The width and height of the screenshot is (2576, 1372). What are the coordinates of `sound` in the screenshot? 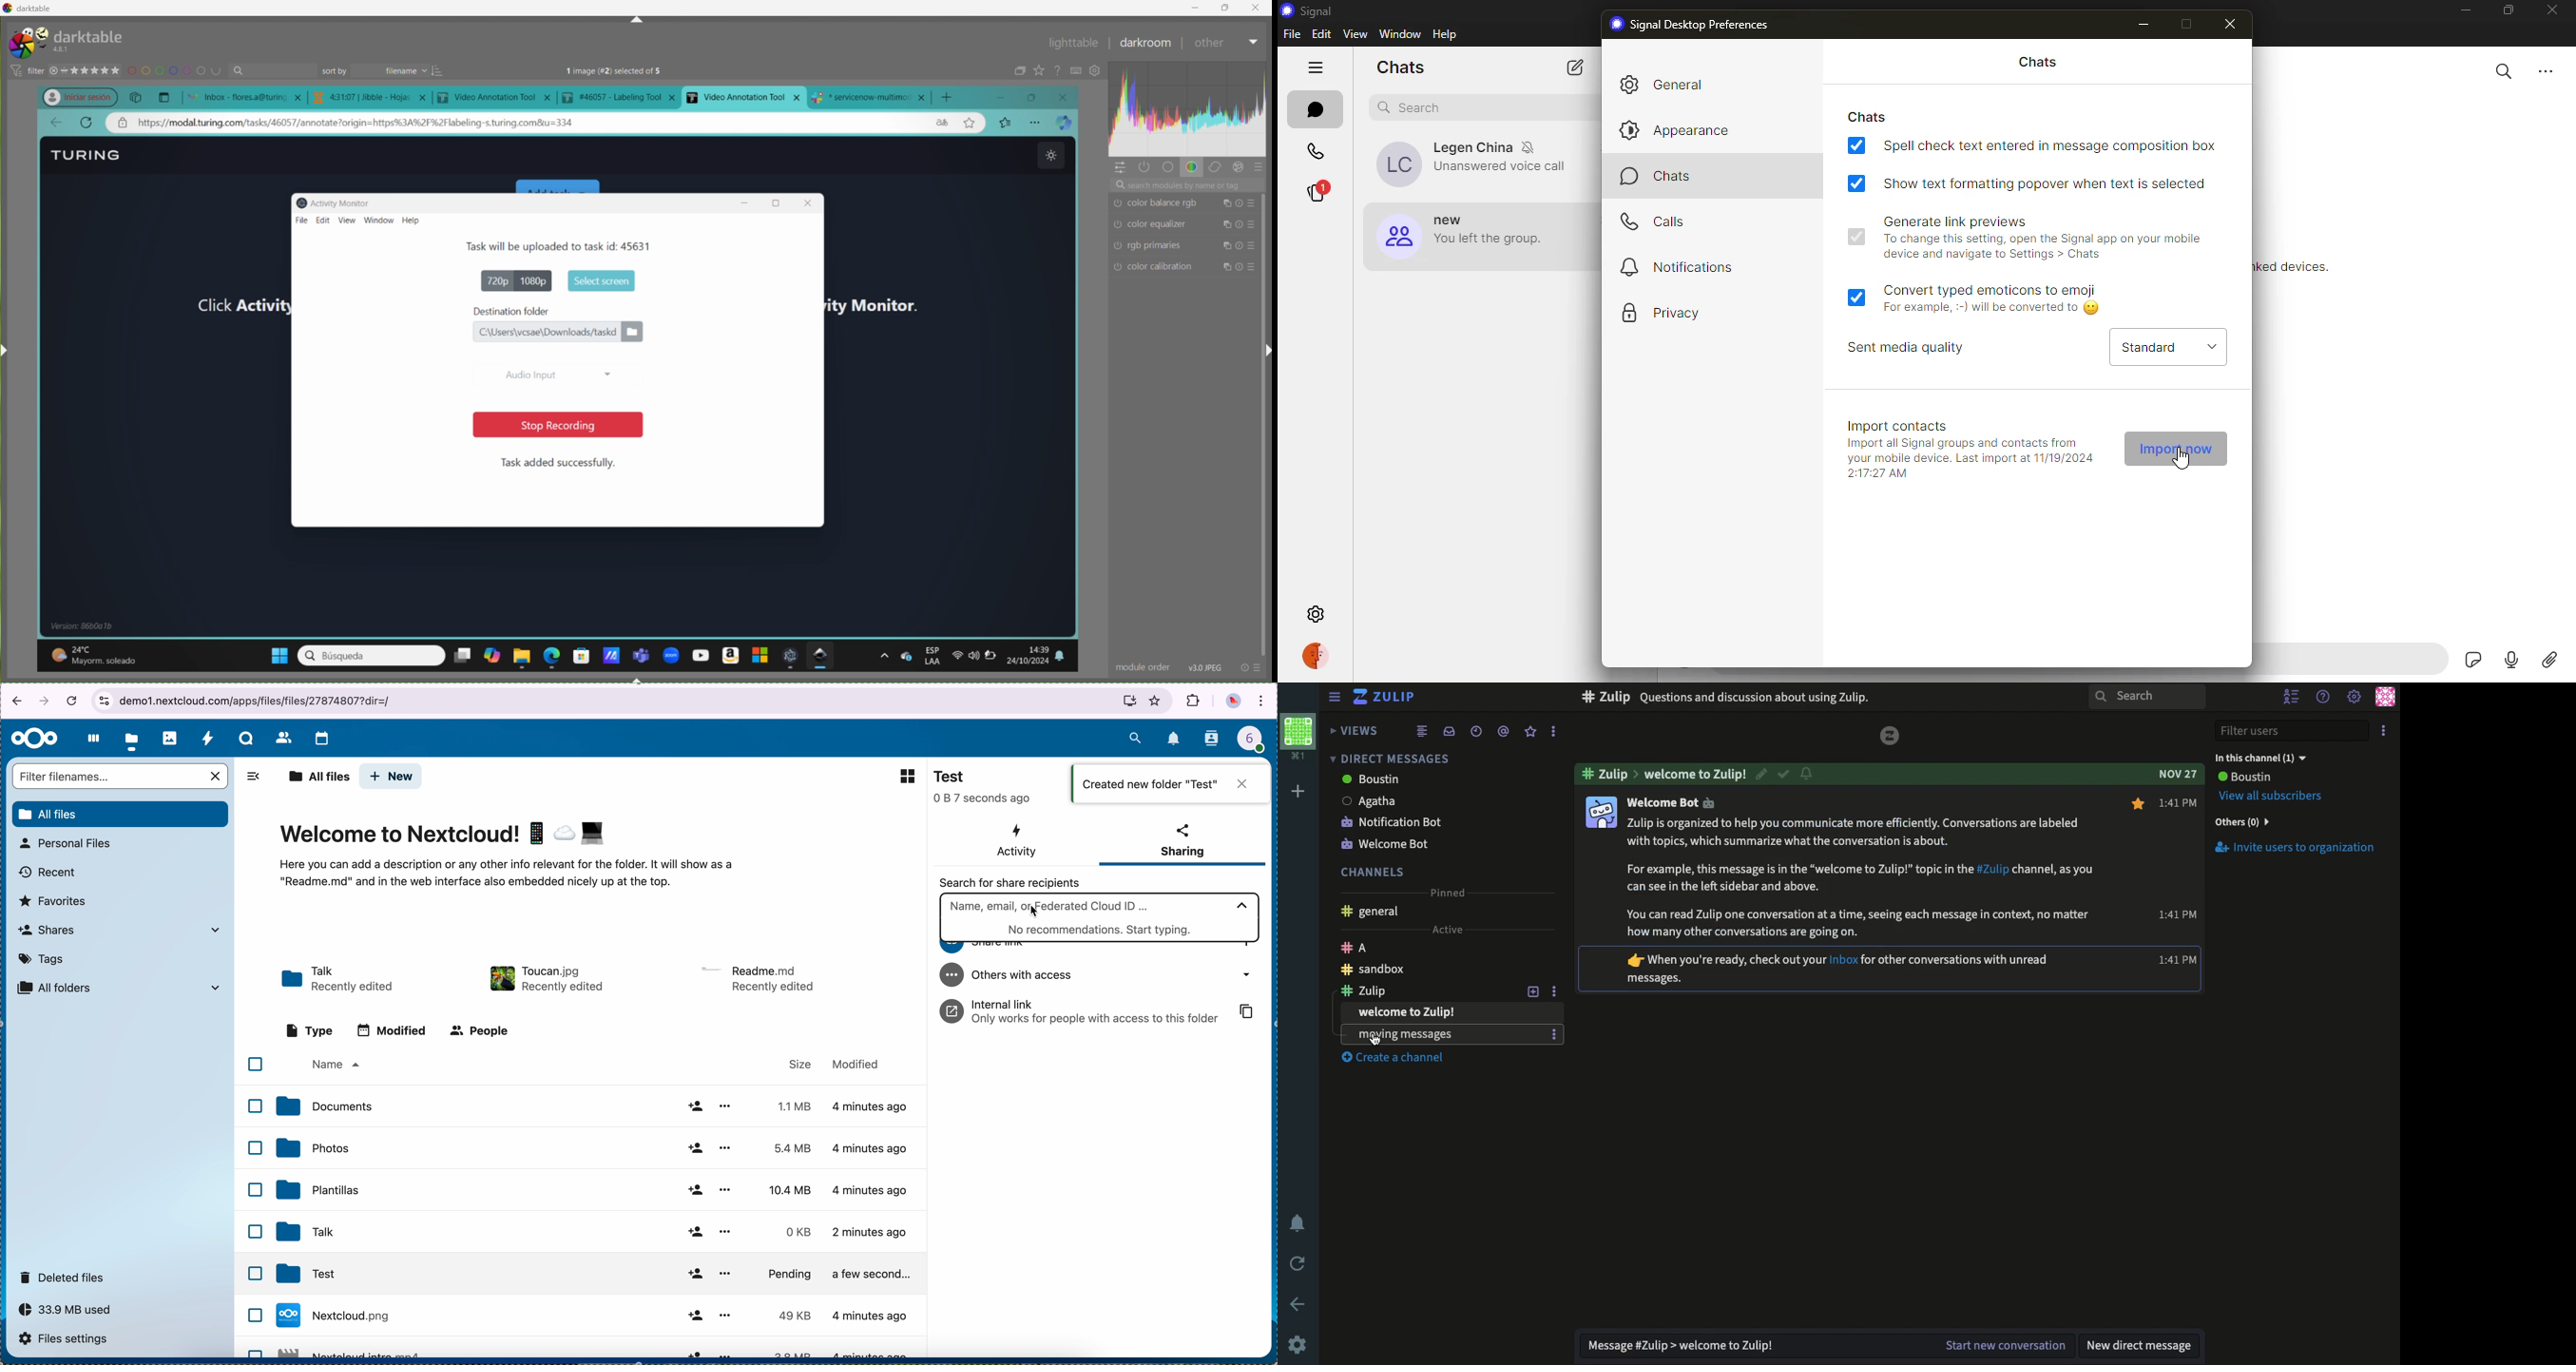 It's located at (975, 656).